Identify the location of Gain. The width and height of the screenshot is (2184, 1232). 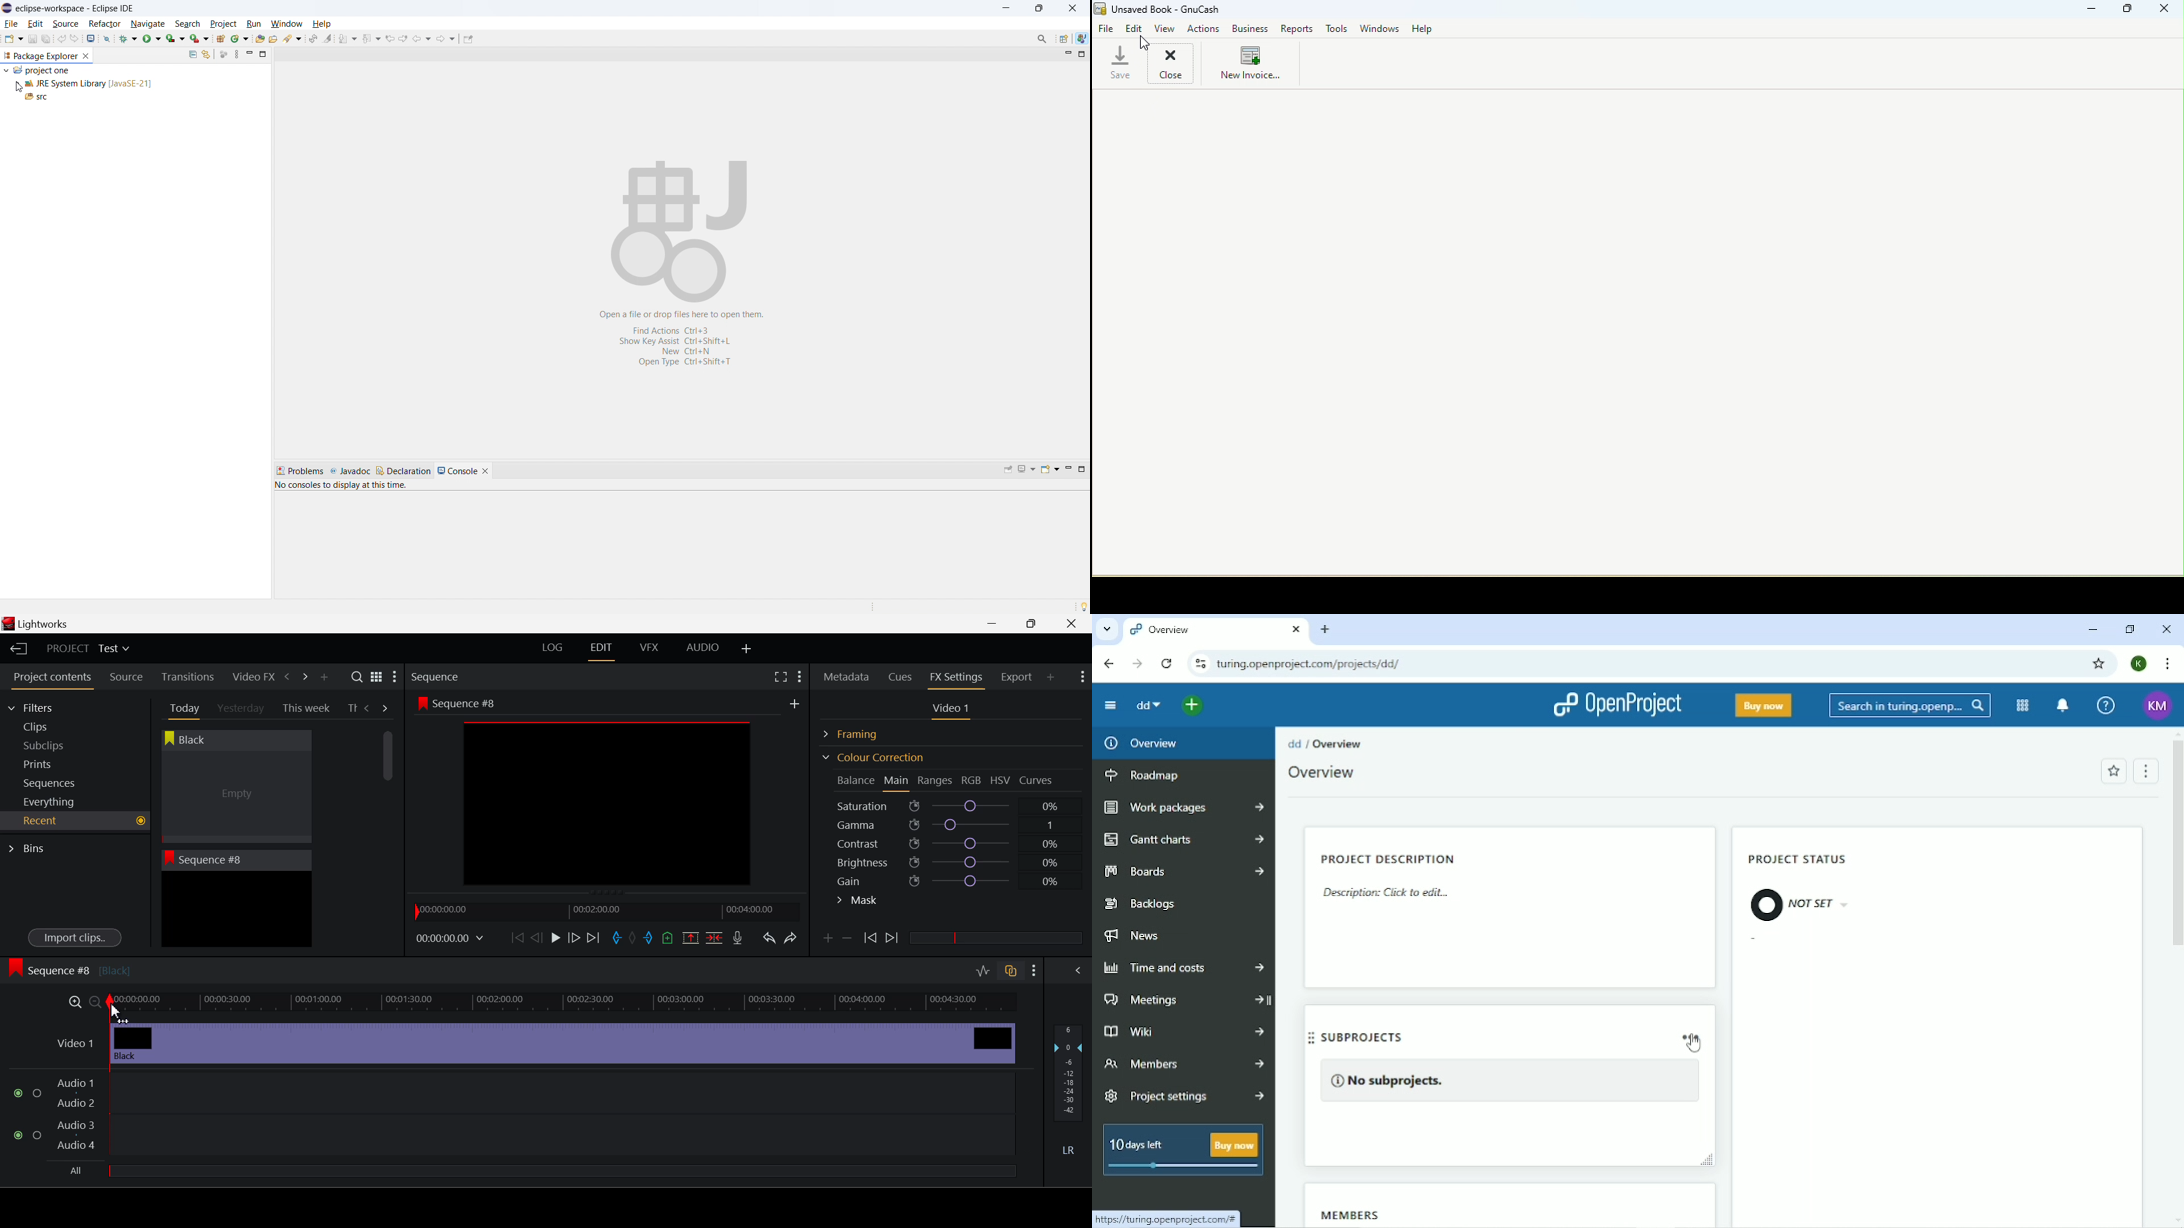
(962, 879).